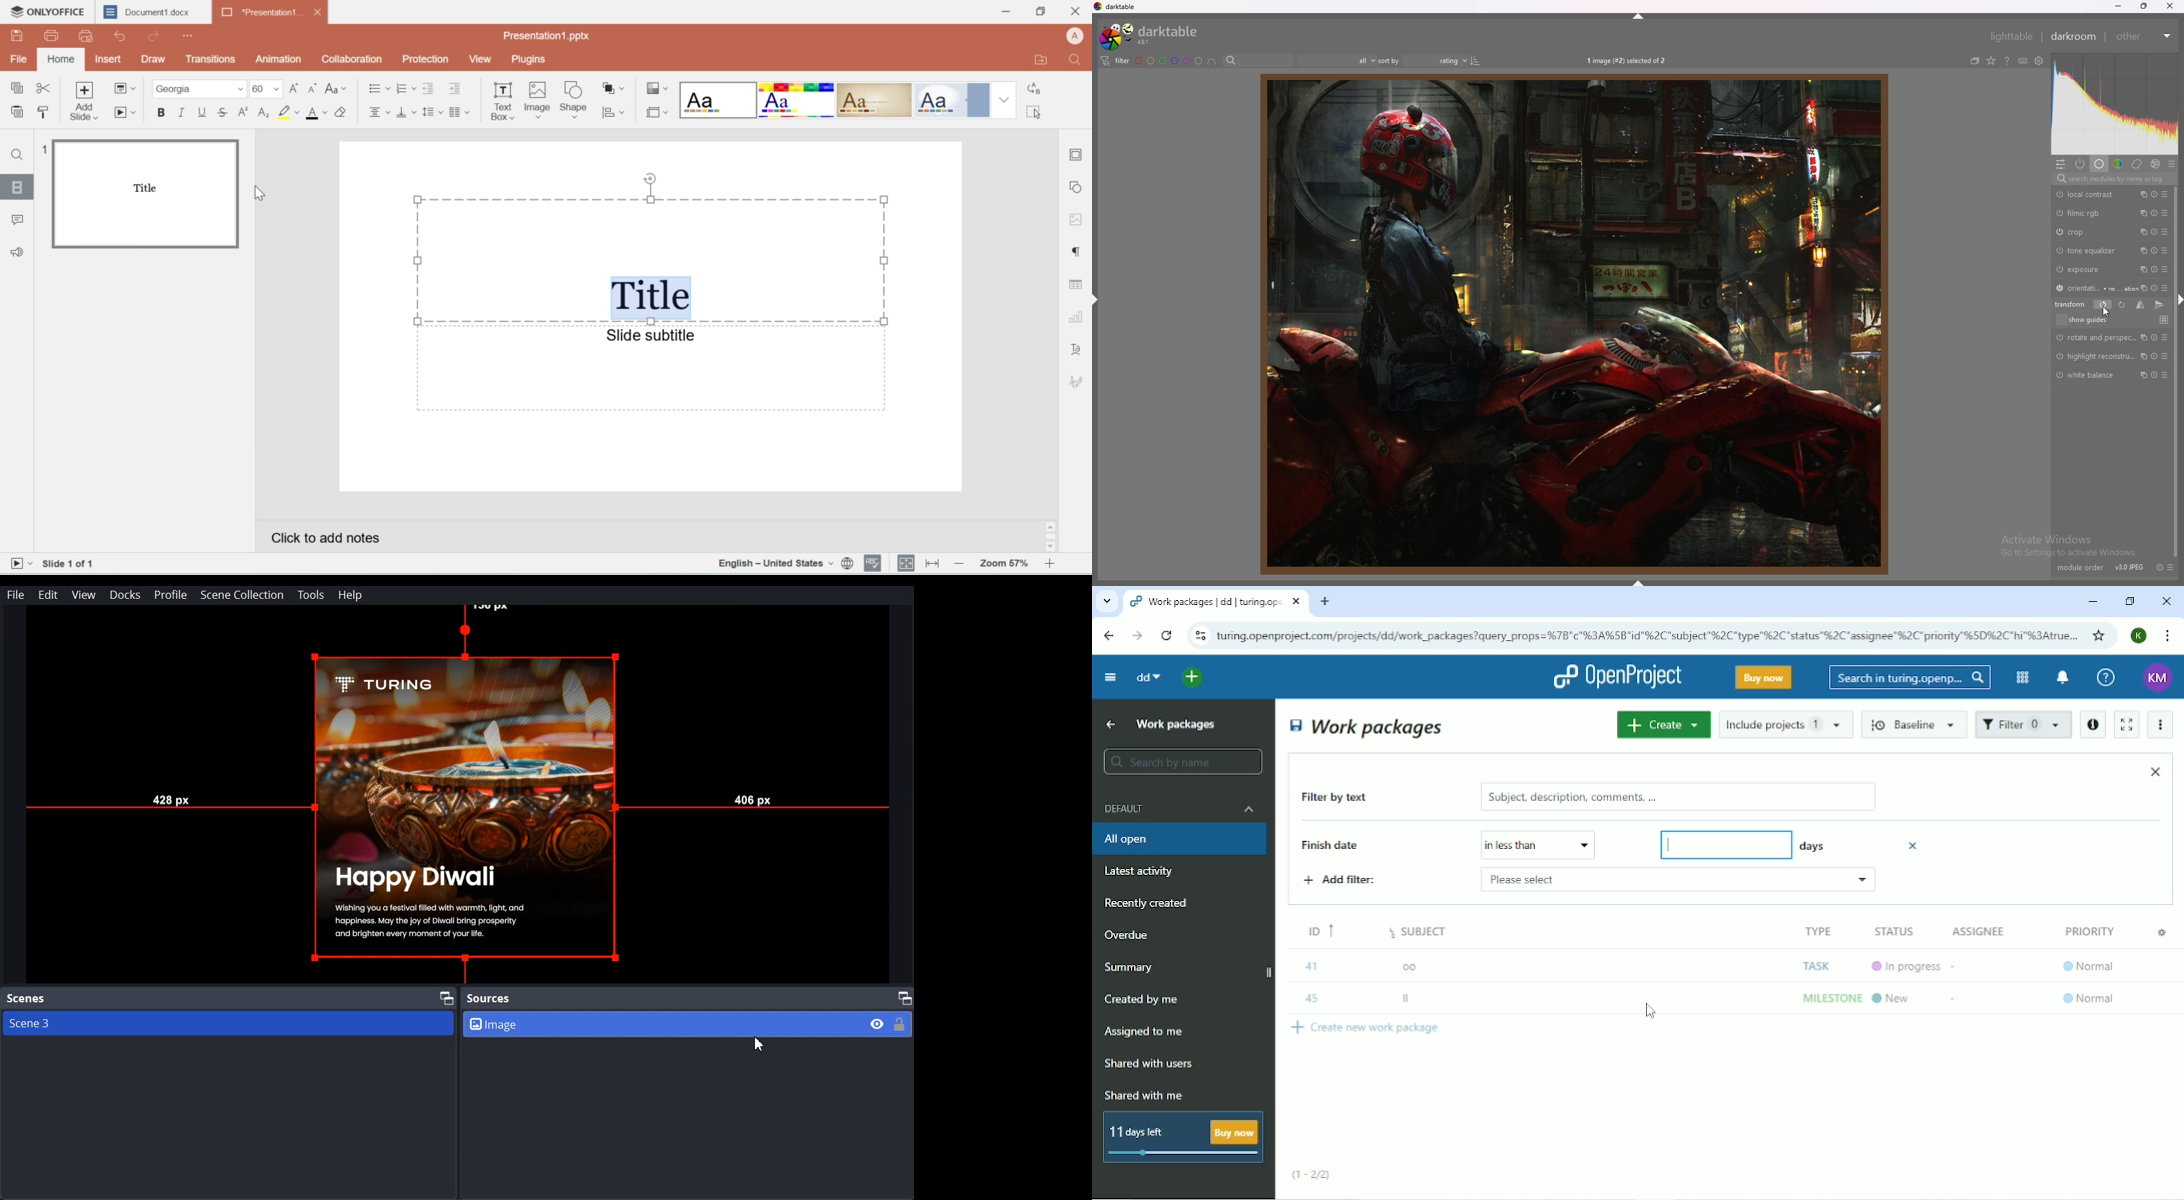  What do you see at coordinates (367, 540) in the screenshot?
I see `notes` at bounding box center [367, 540].